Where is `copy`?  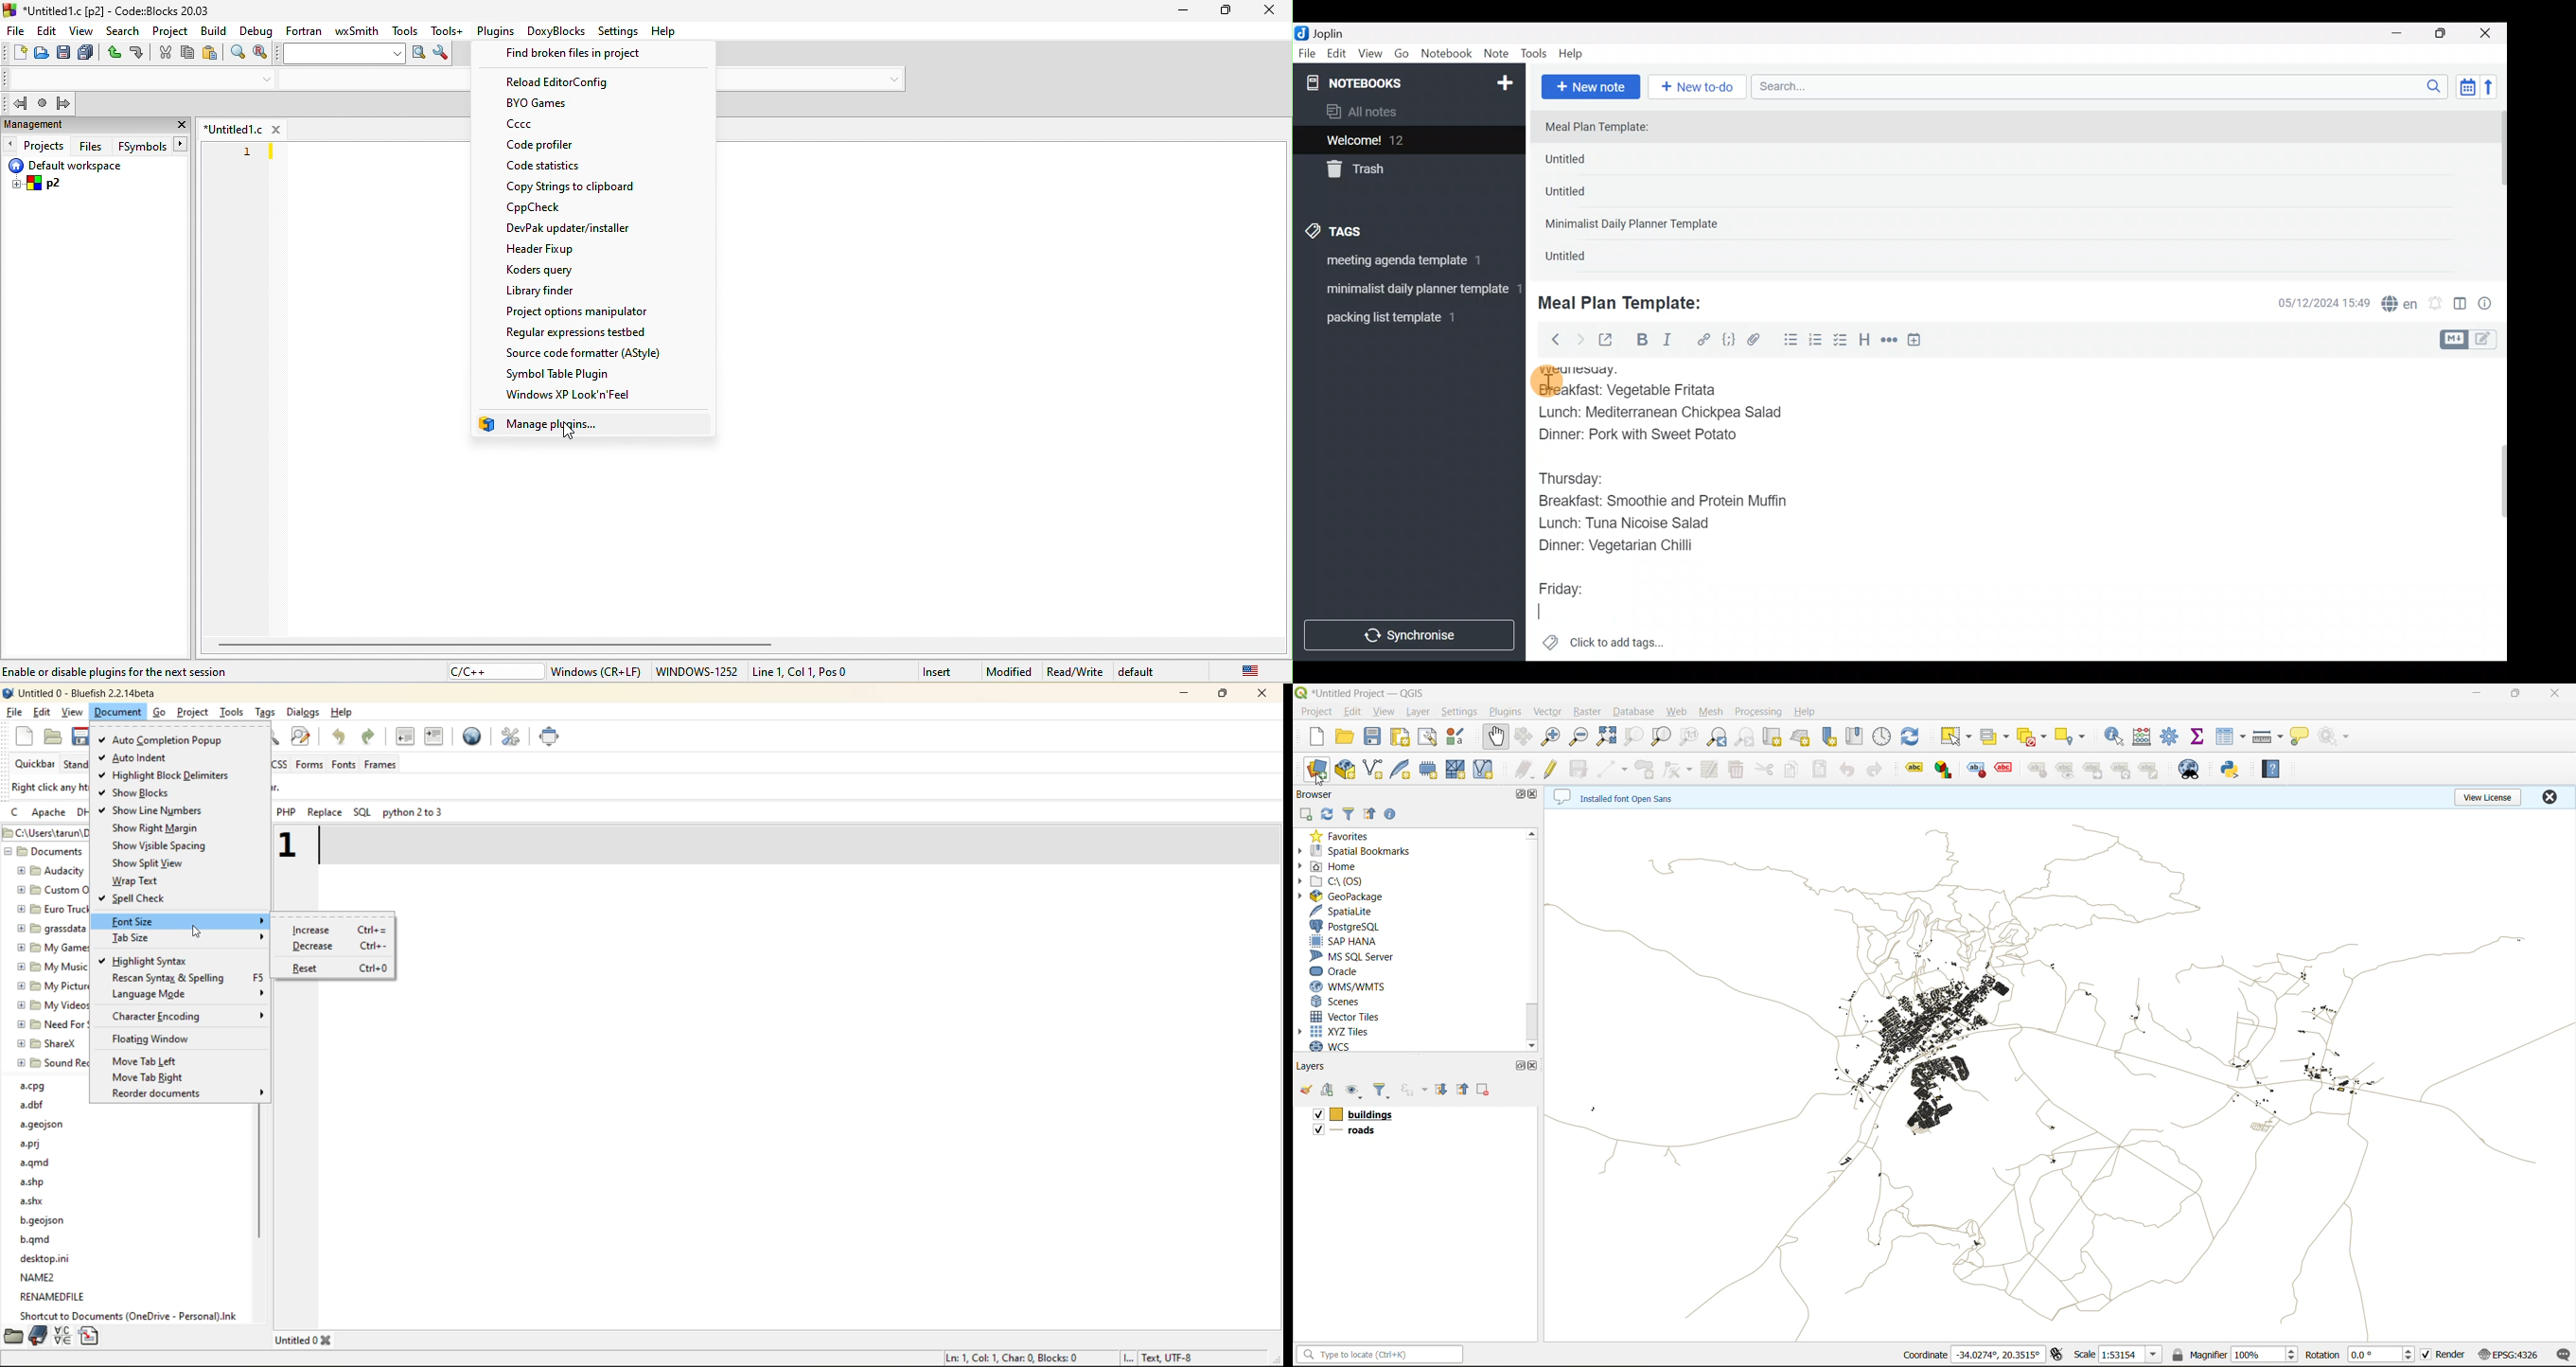
copy is located at coordinates (1793, 770).